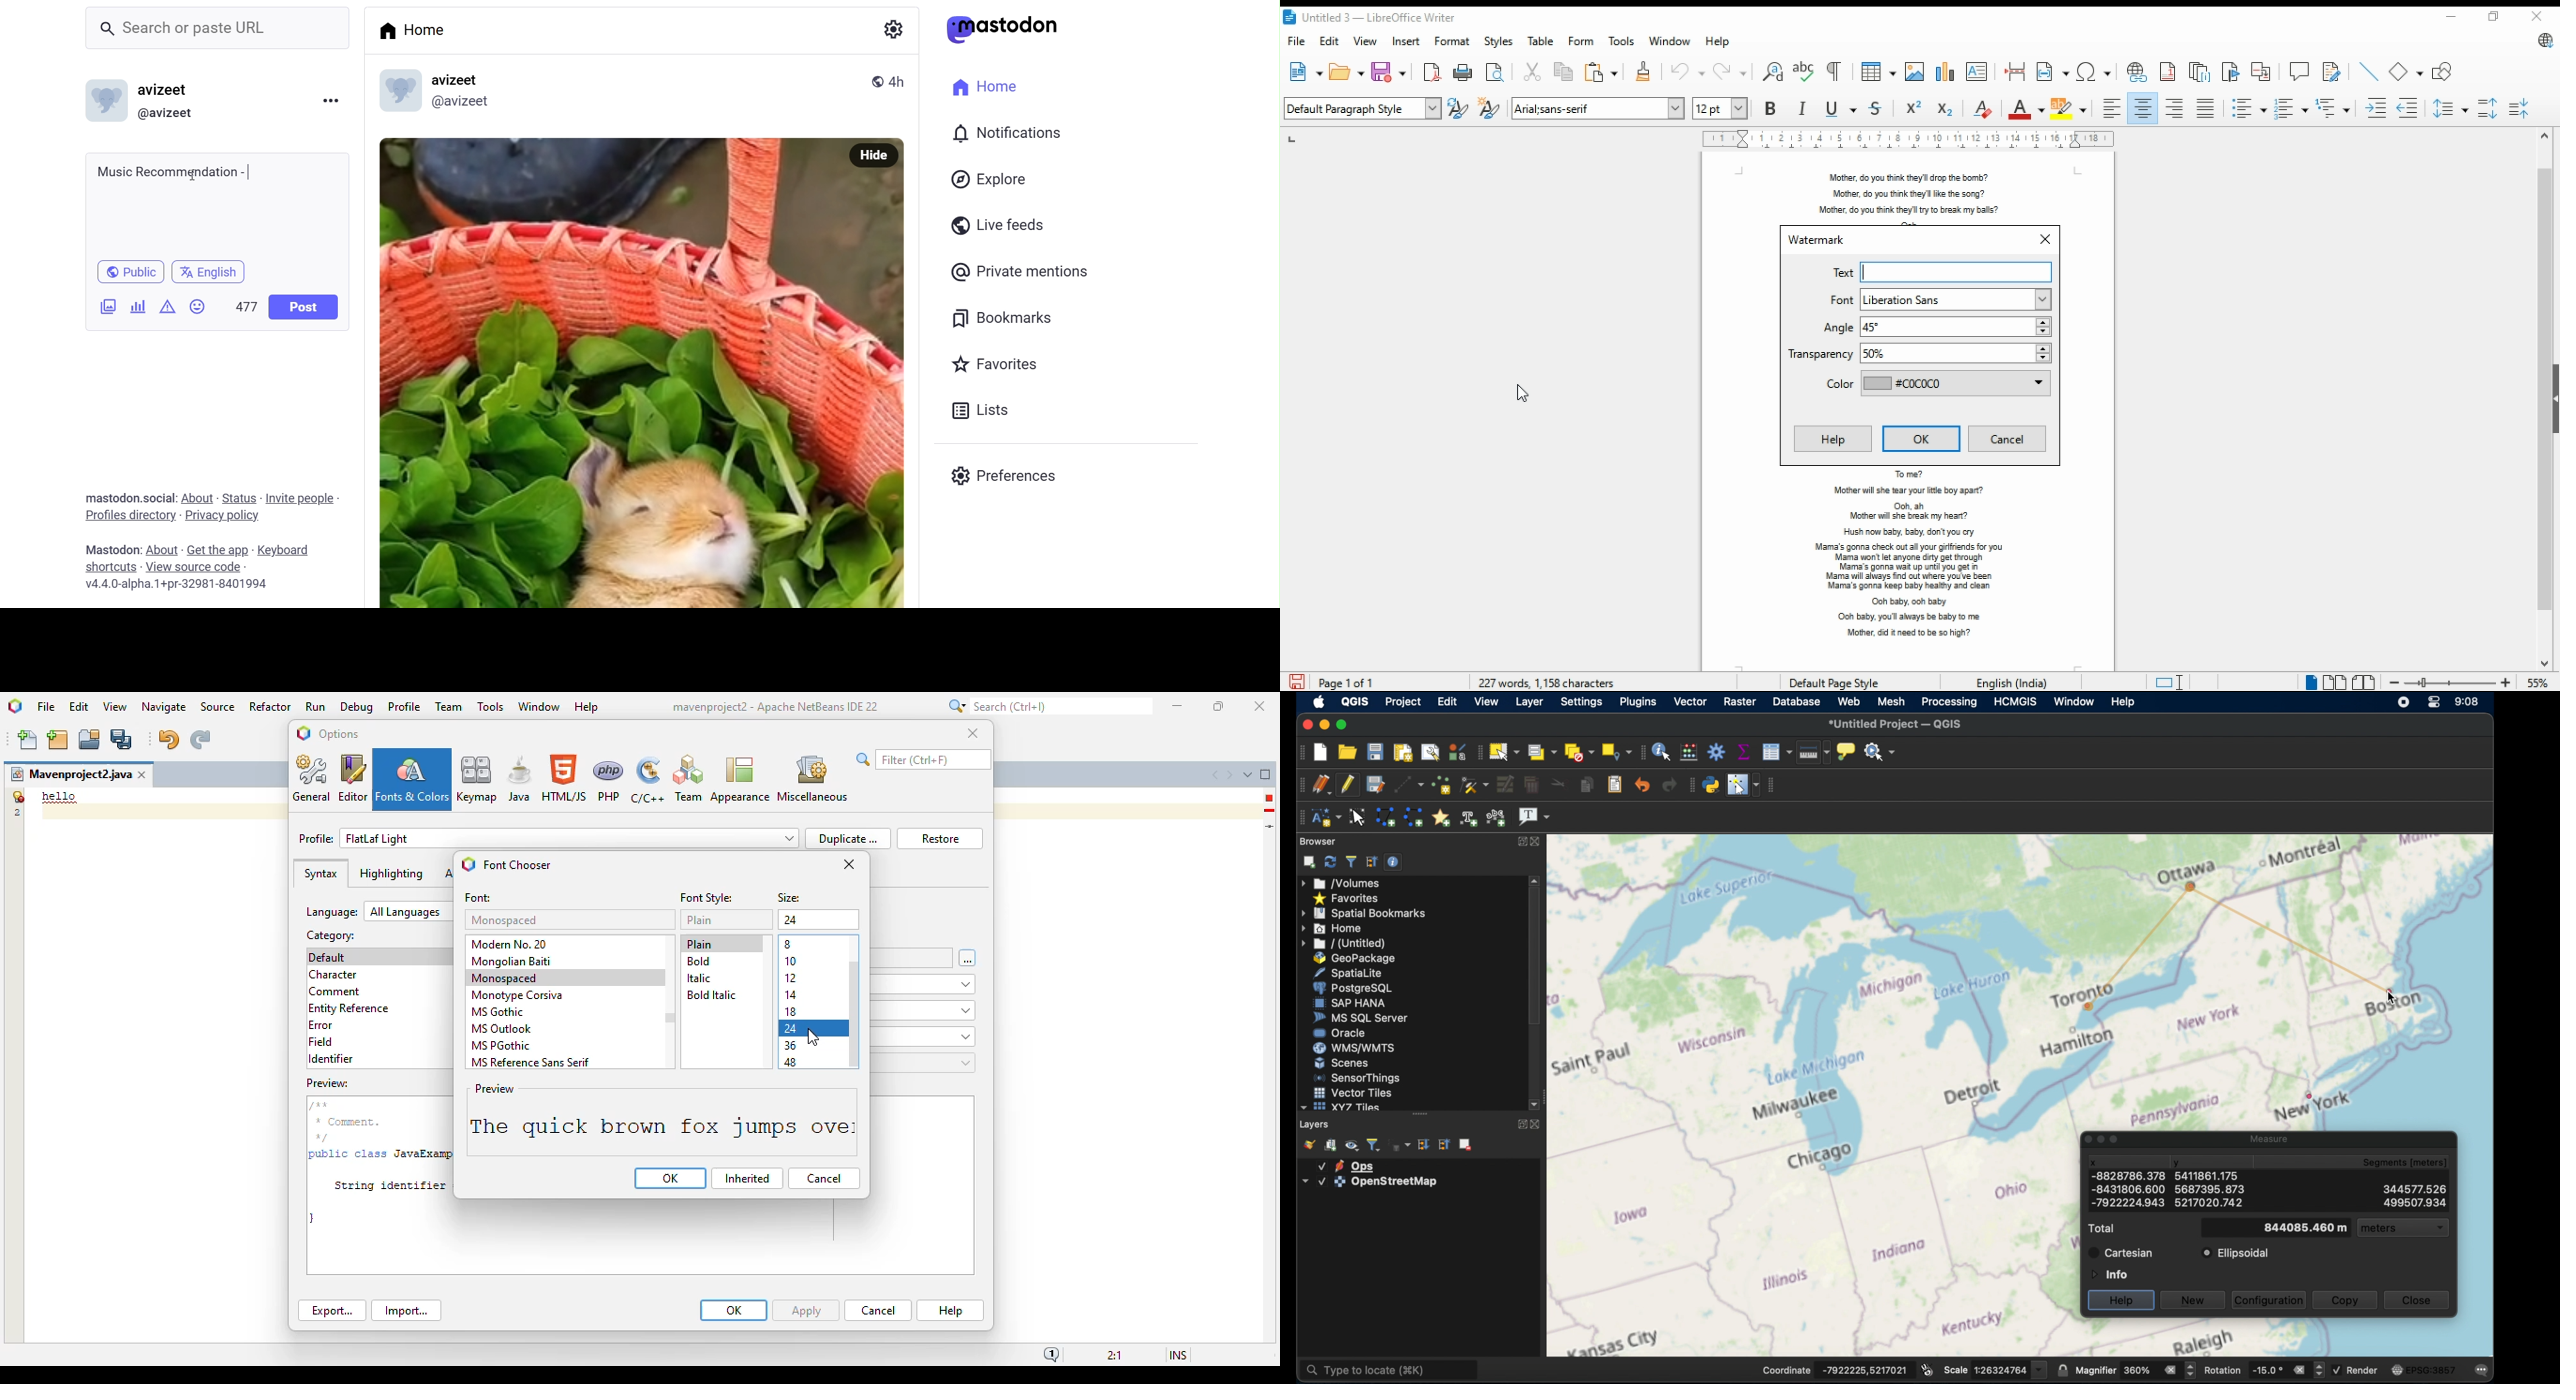 This screenshot has width=2576, height=1400. What do you see at coordinates (412, 779) in the screenshot?
I see `fonts & colors` at bounding box center [412, 779].